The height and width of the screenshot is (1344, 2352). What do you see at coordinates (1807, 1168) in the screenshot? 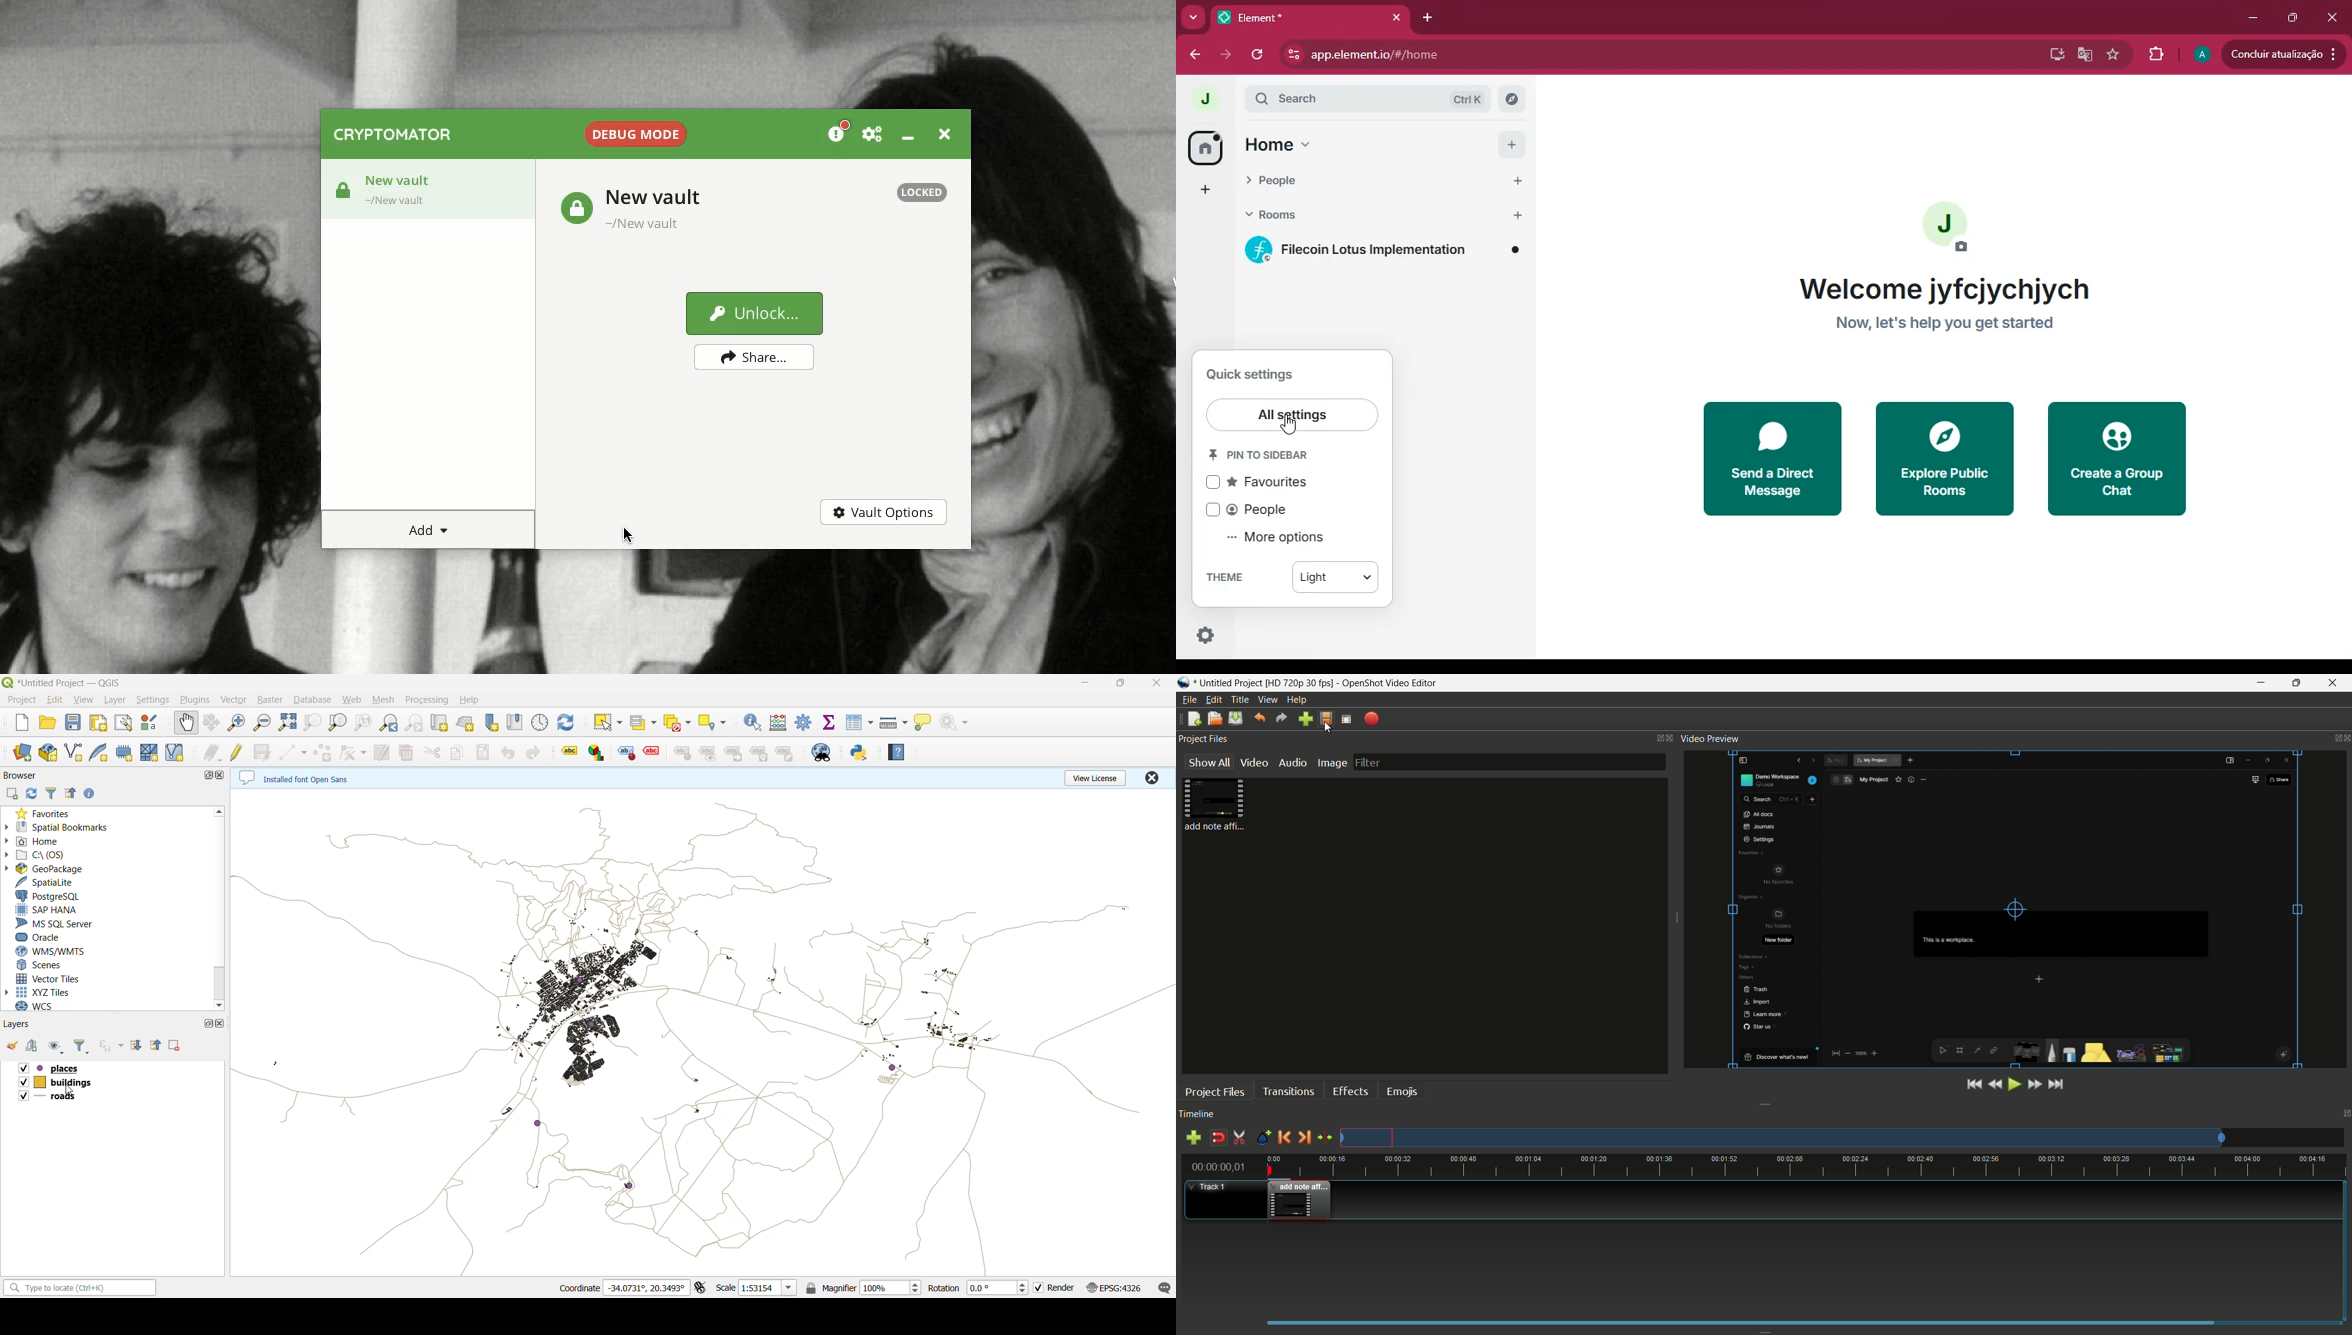
I see `time` at bounding box center [1807, 1168].